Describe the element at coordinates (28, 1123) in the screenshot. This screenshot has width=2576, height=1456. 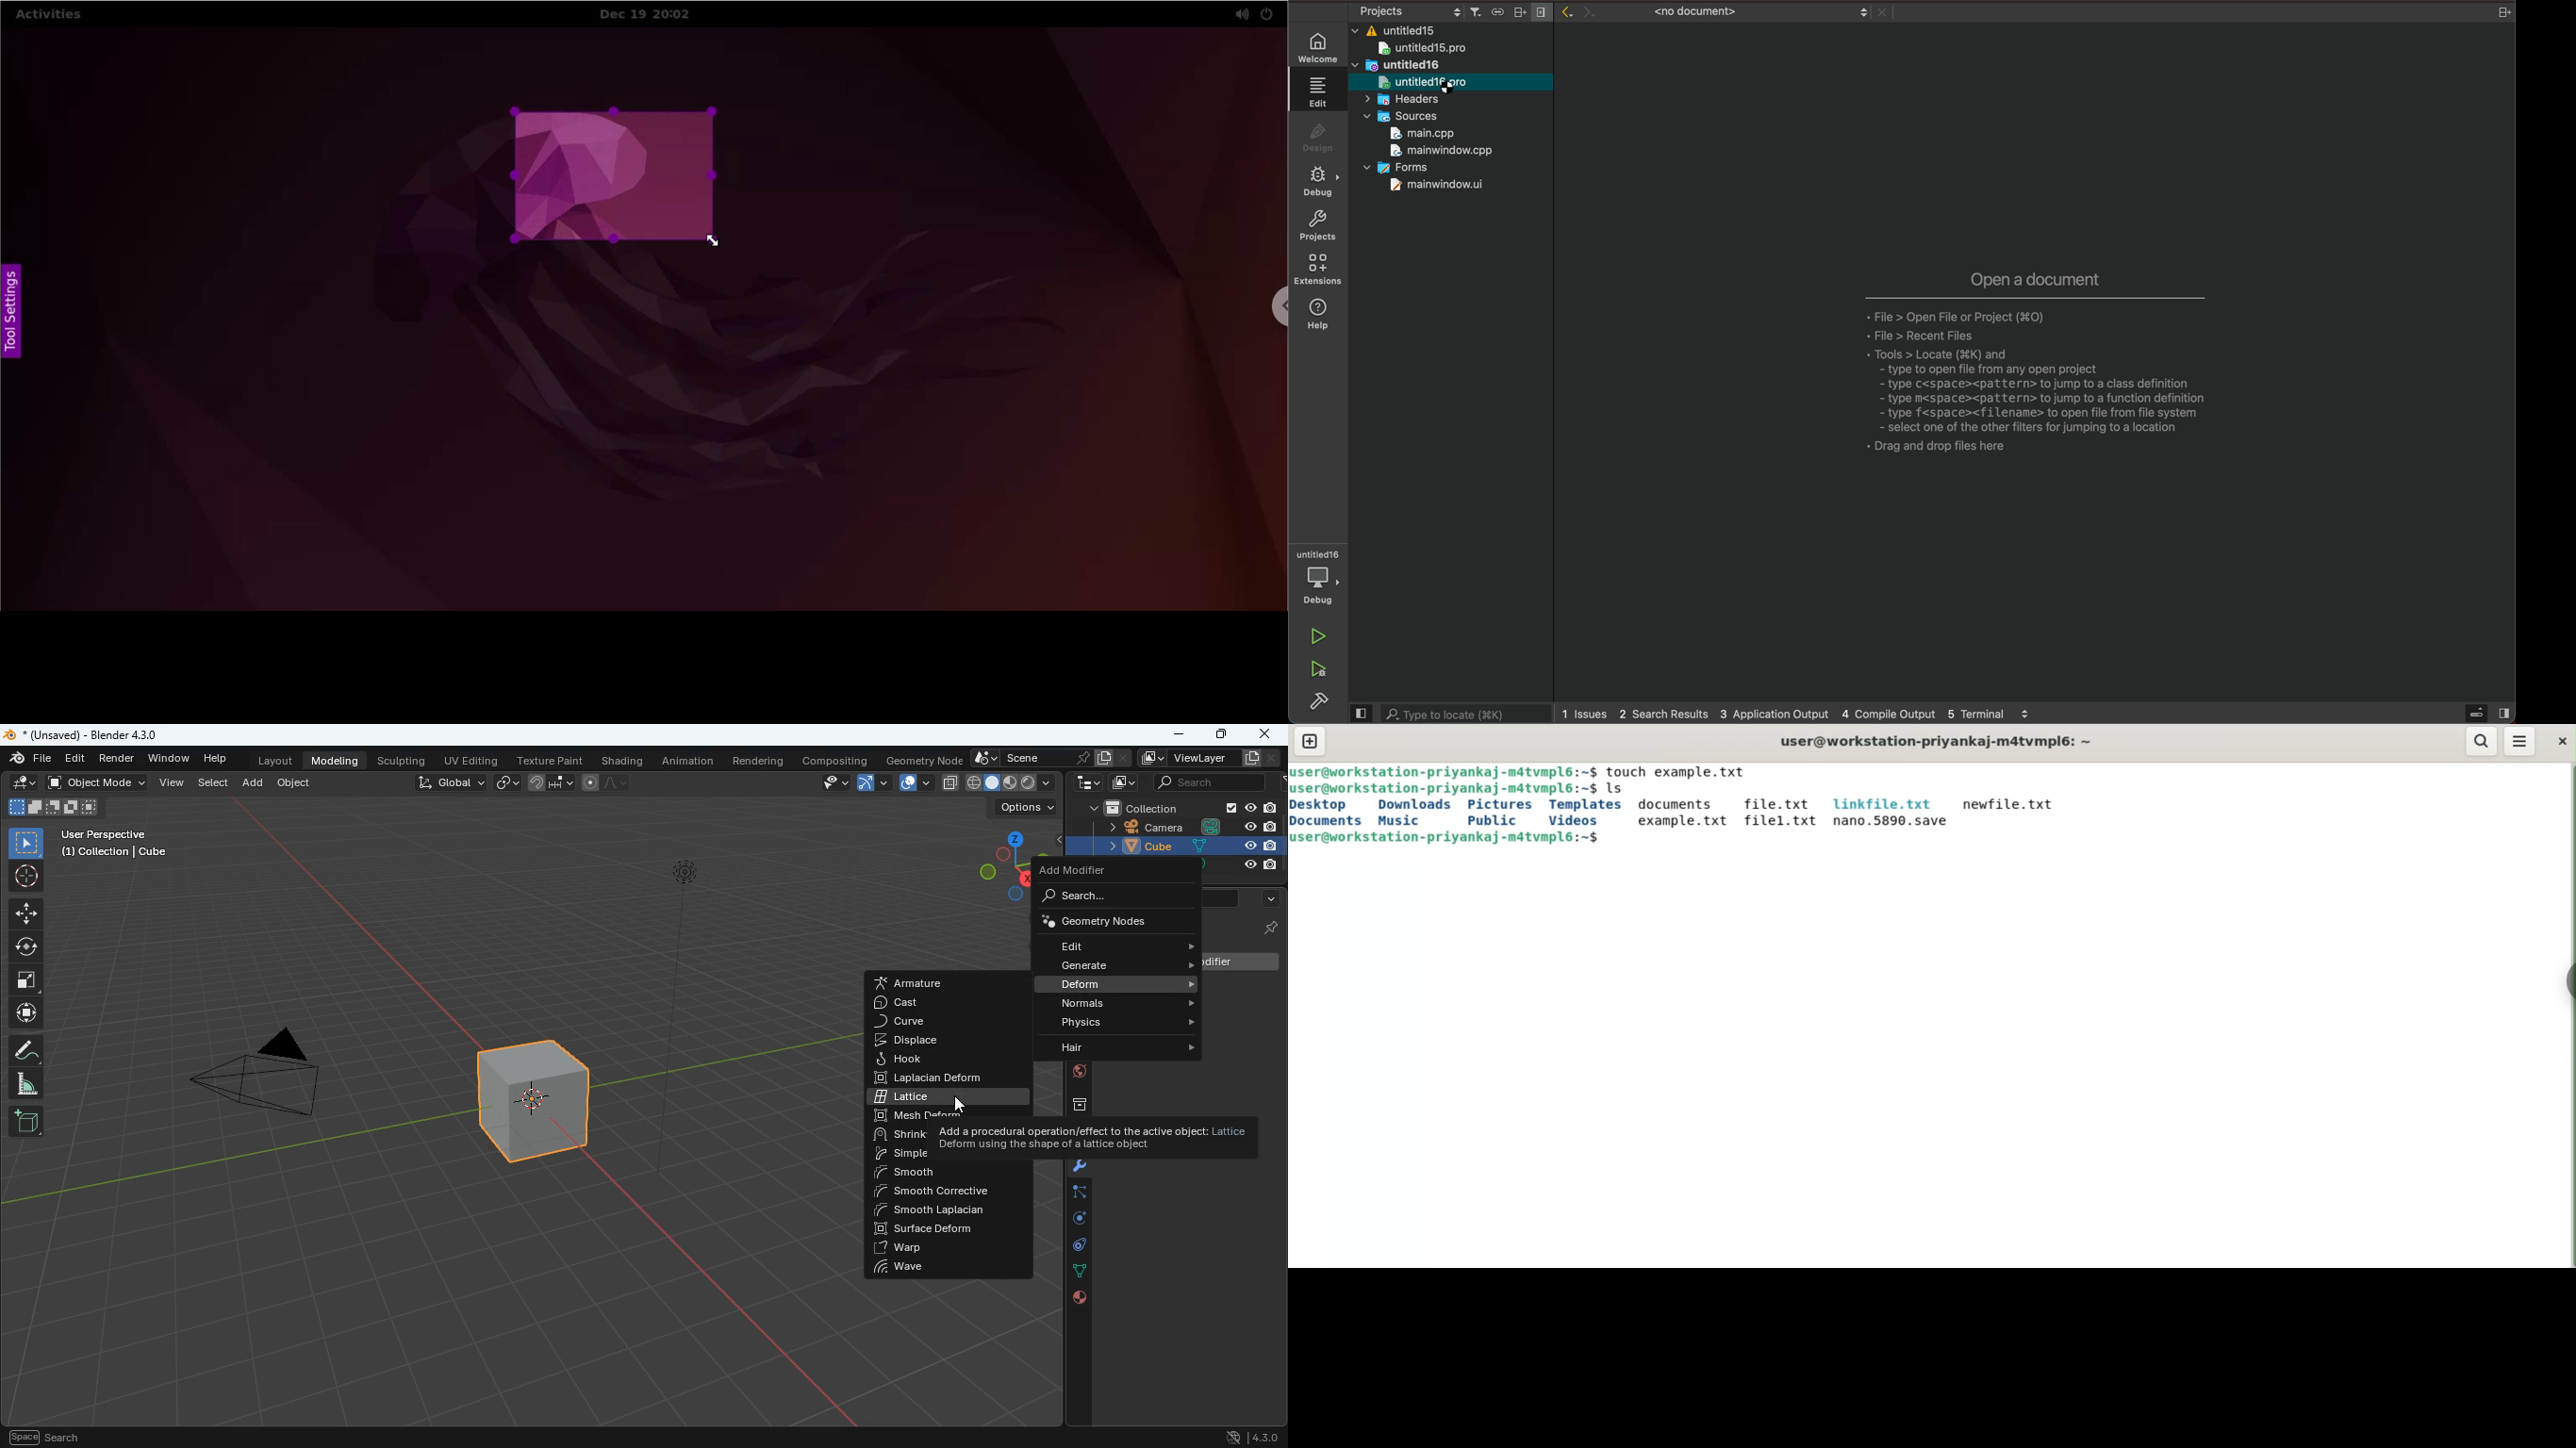
I see `new` at that location.